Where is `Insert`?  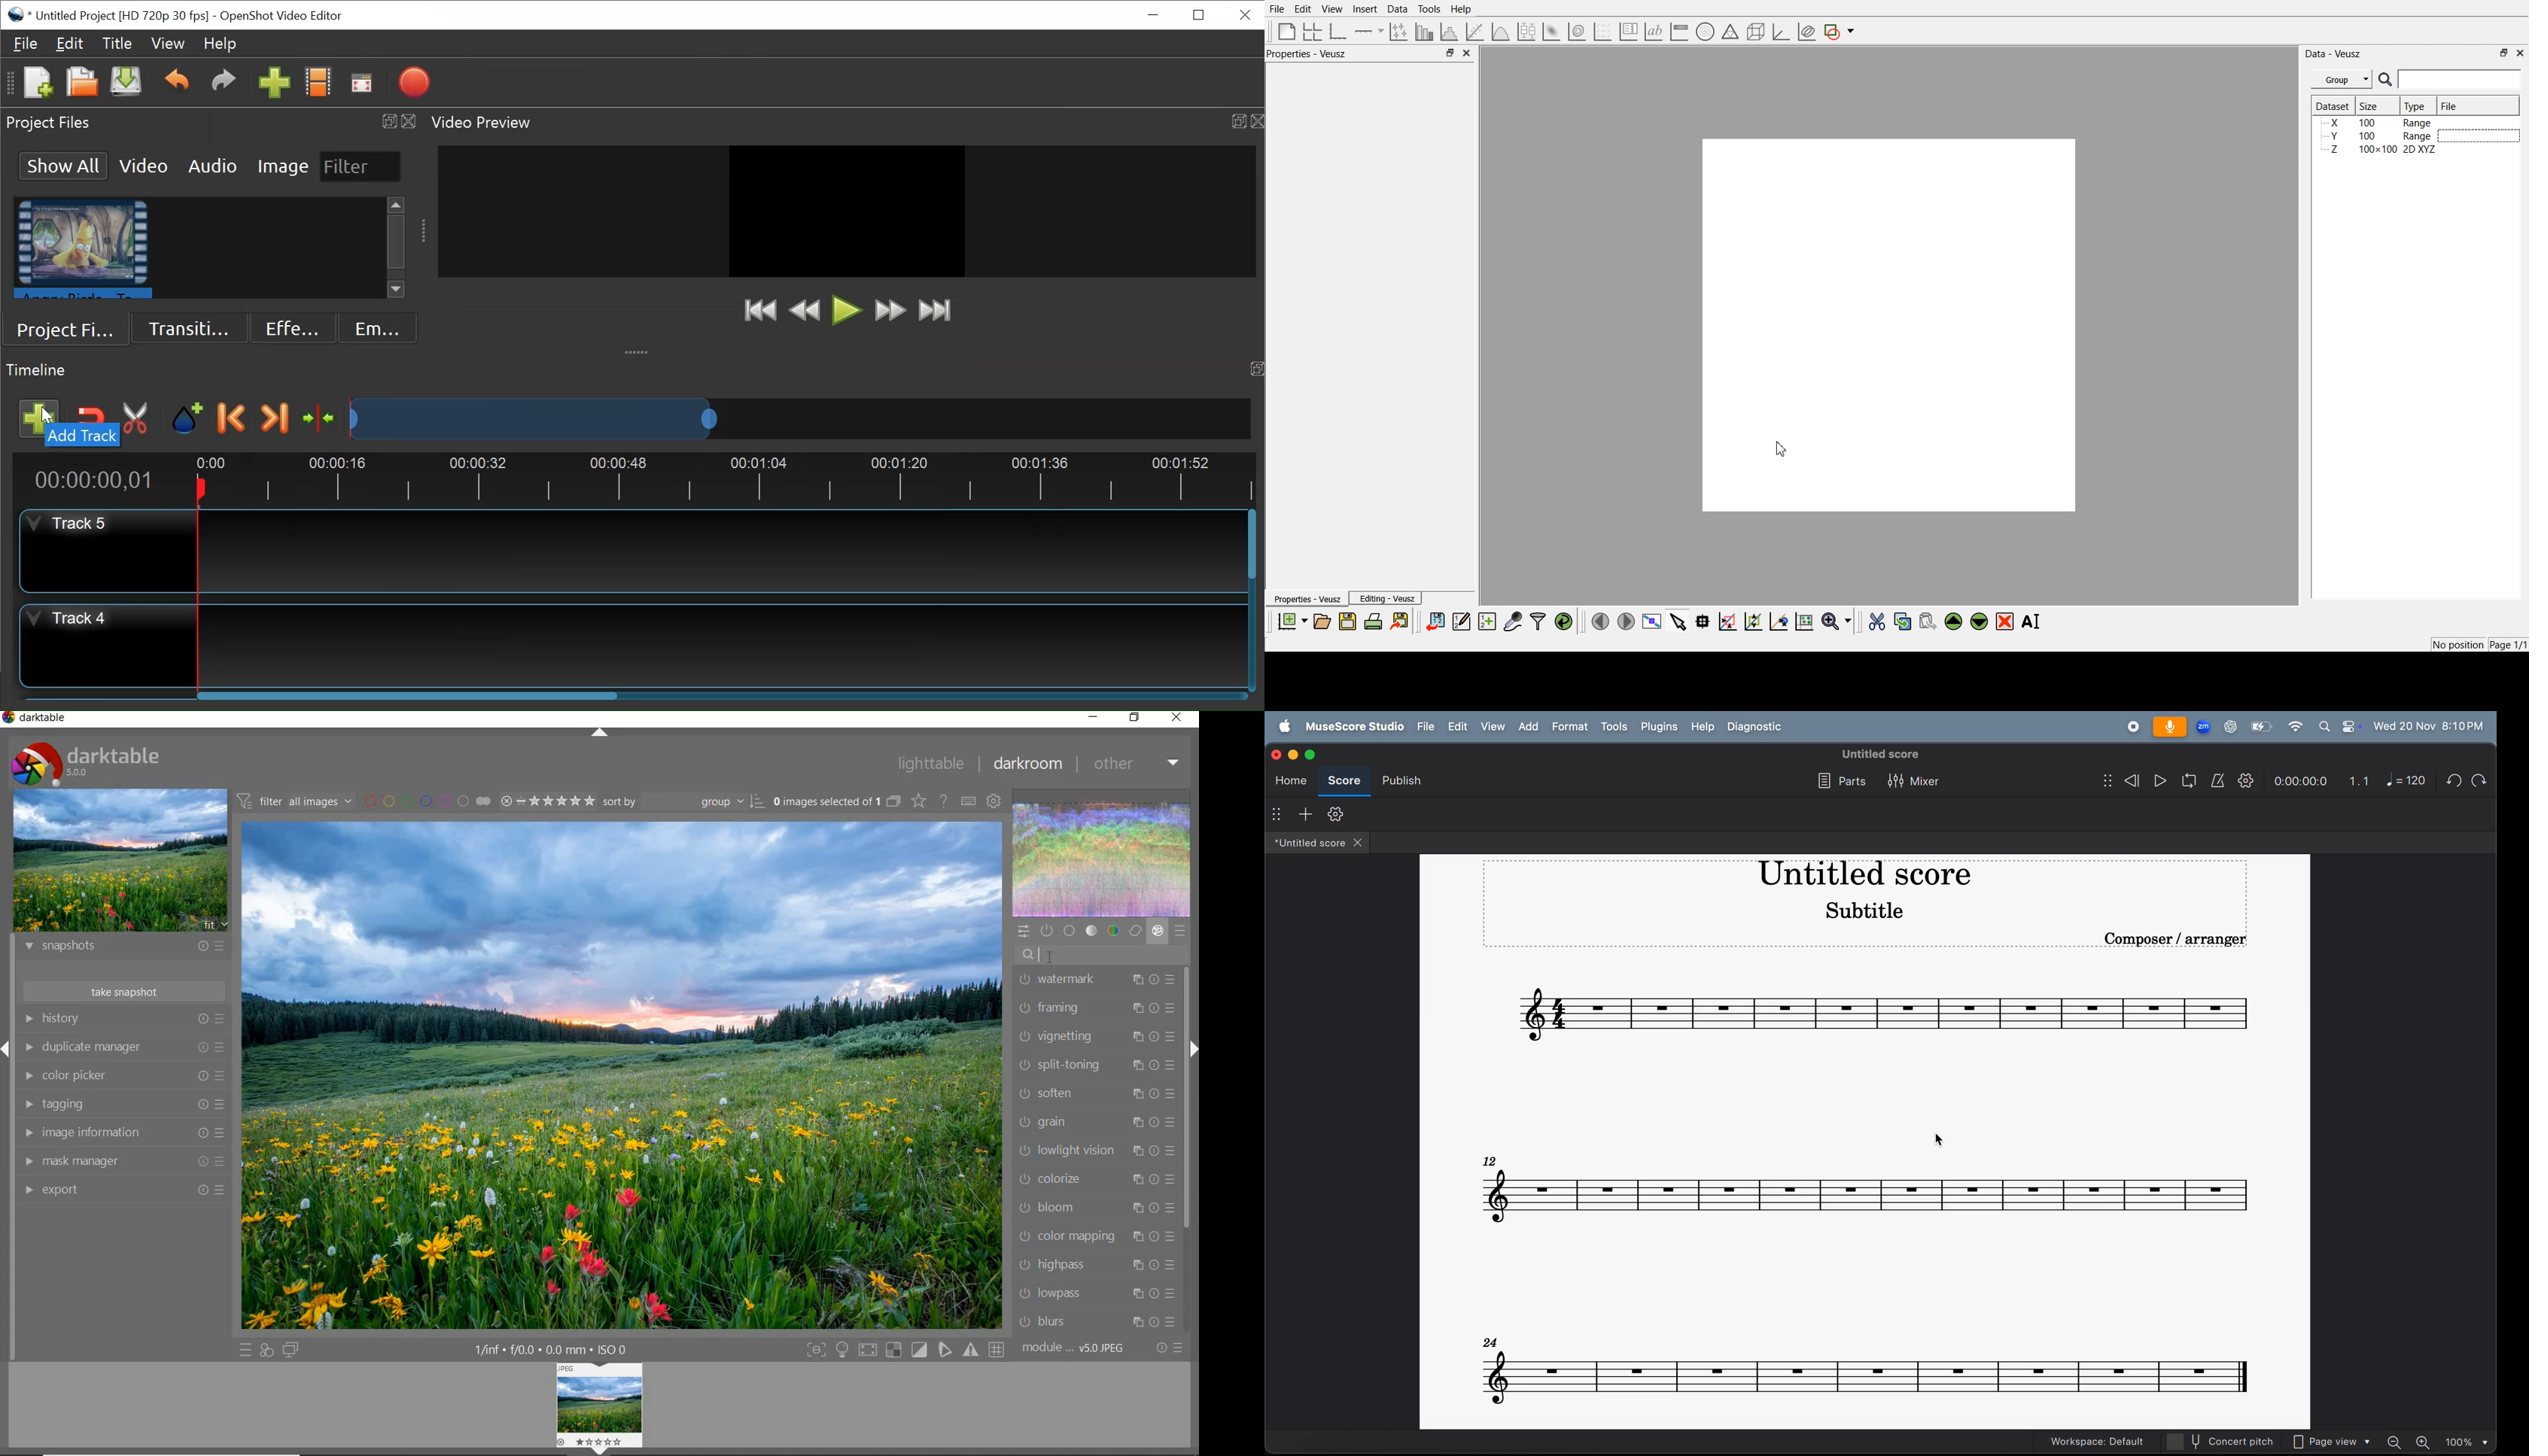
Insert is located at coordinates (1365, 9).